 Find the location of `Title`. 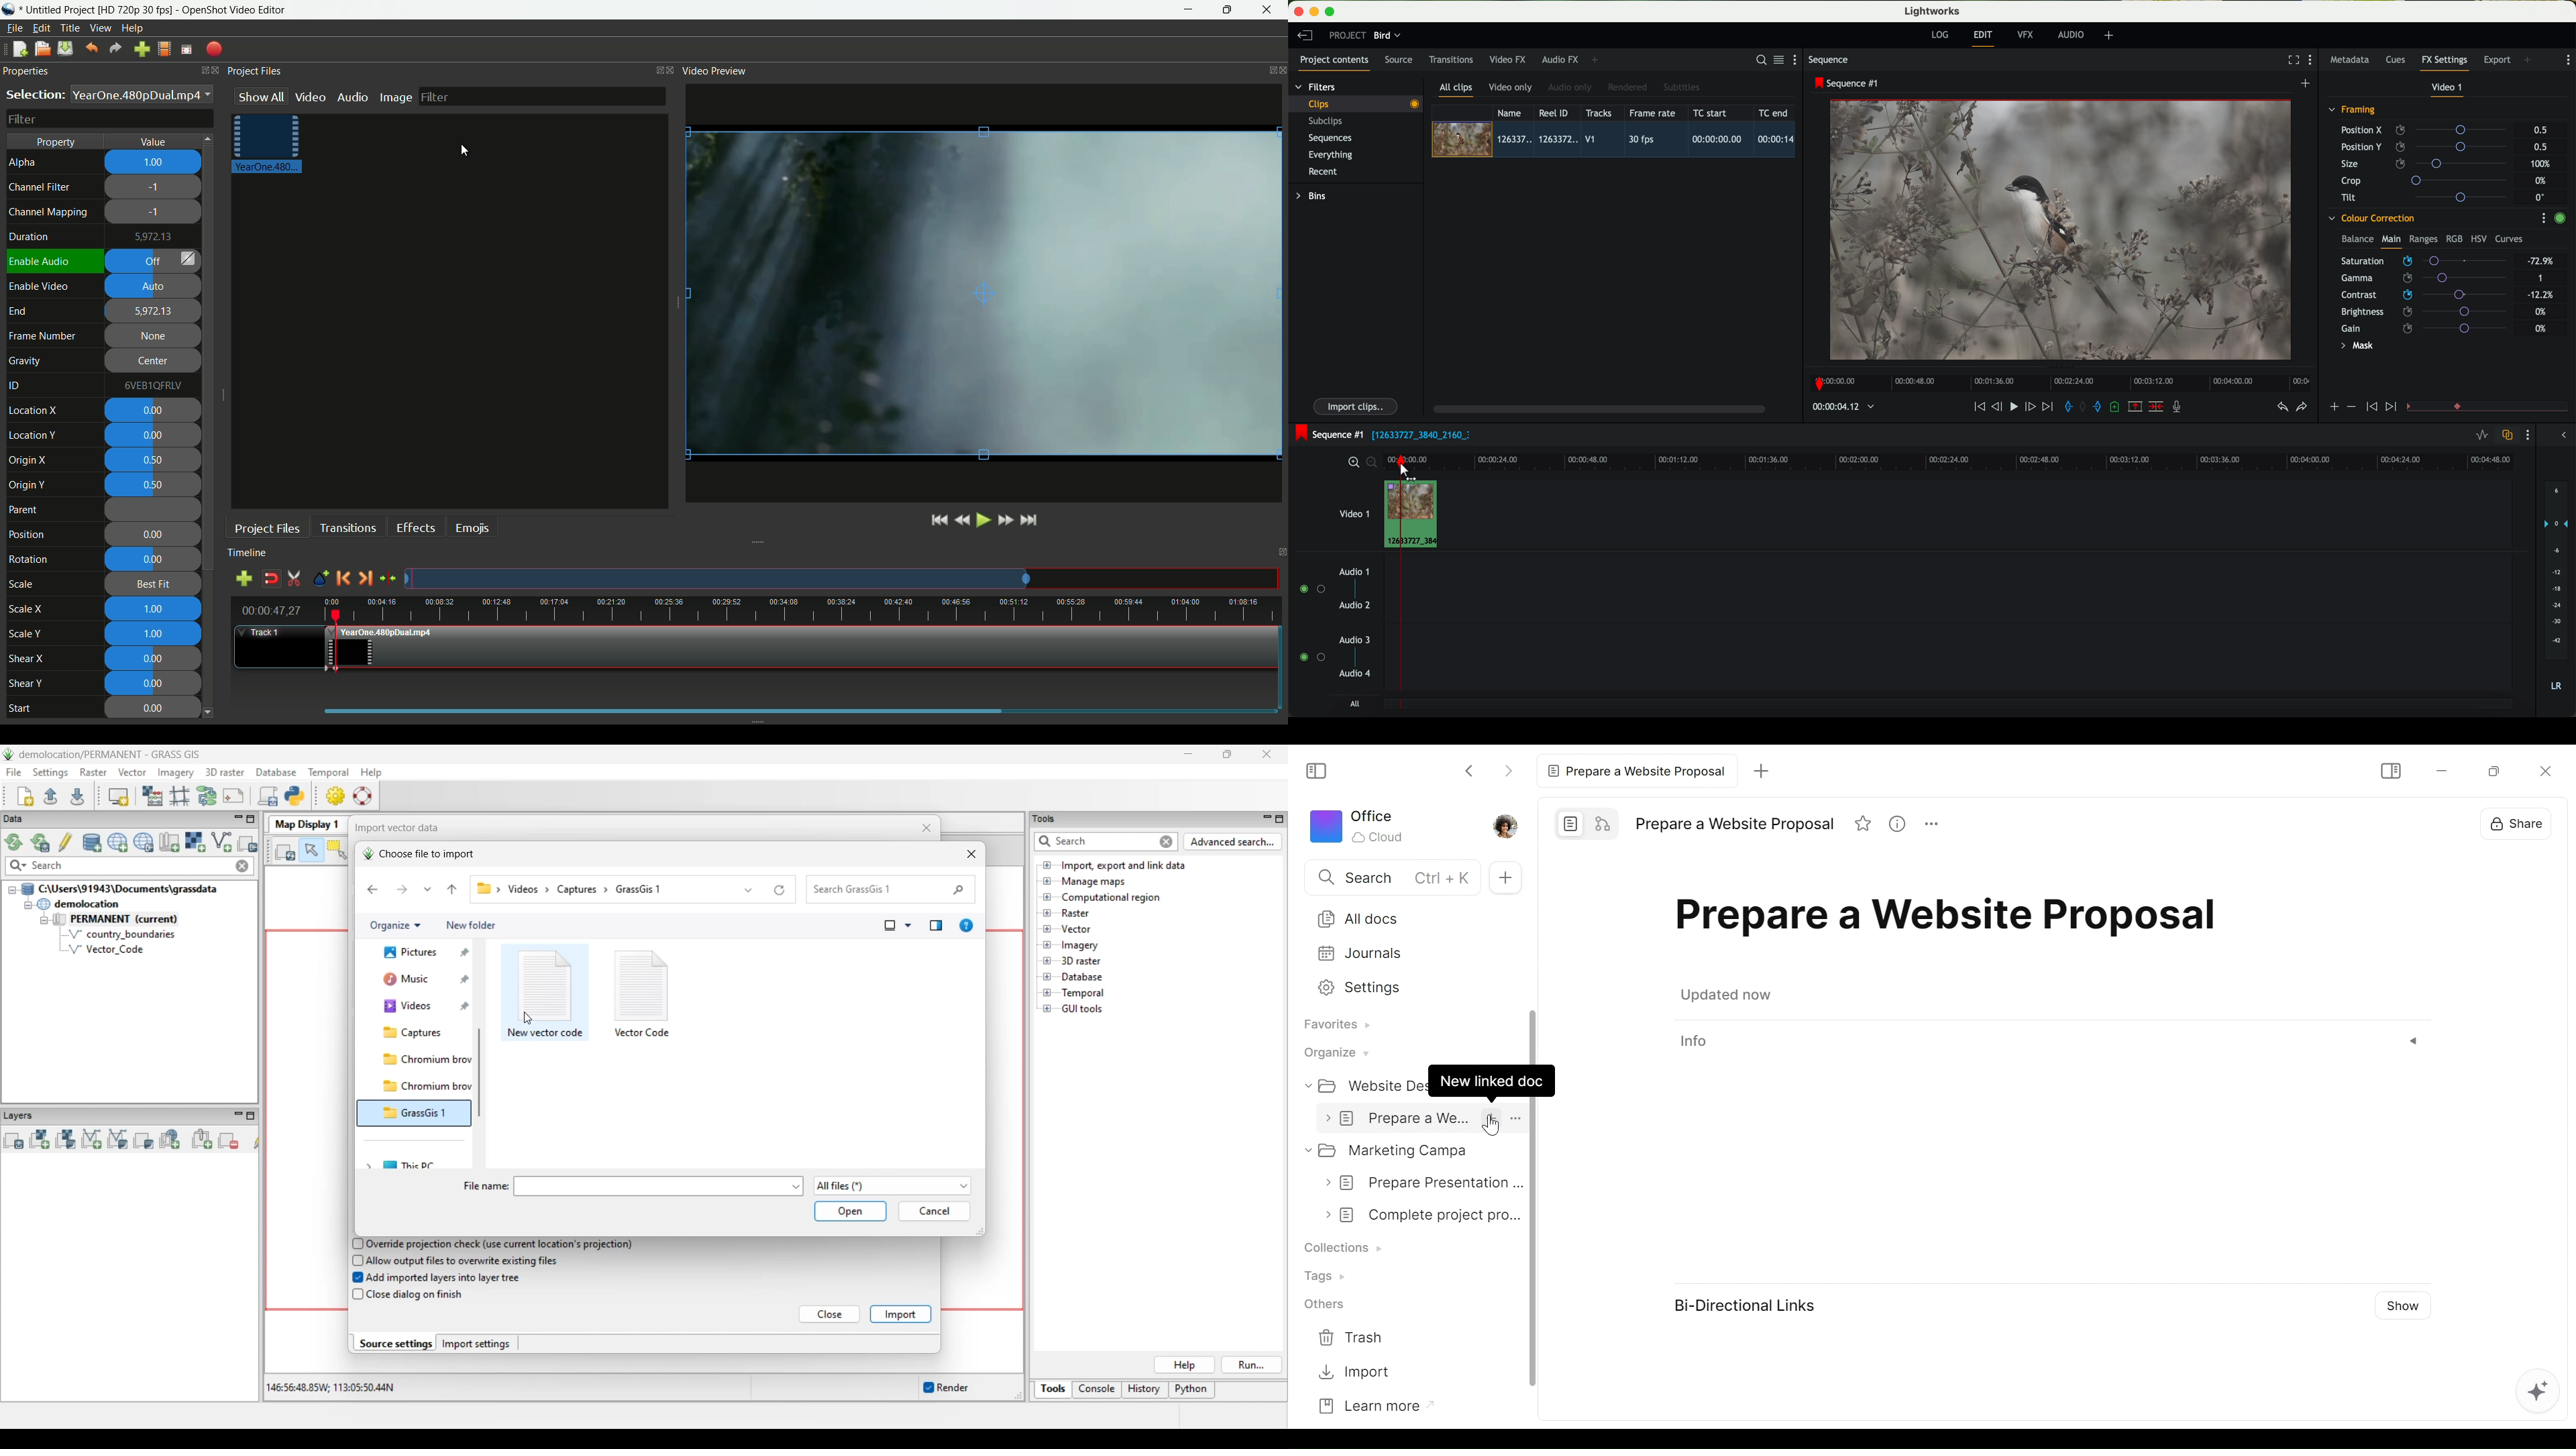

Title is located at coordinates (1737, 823).